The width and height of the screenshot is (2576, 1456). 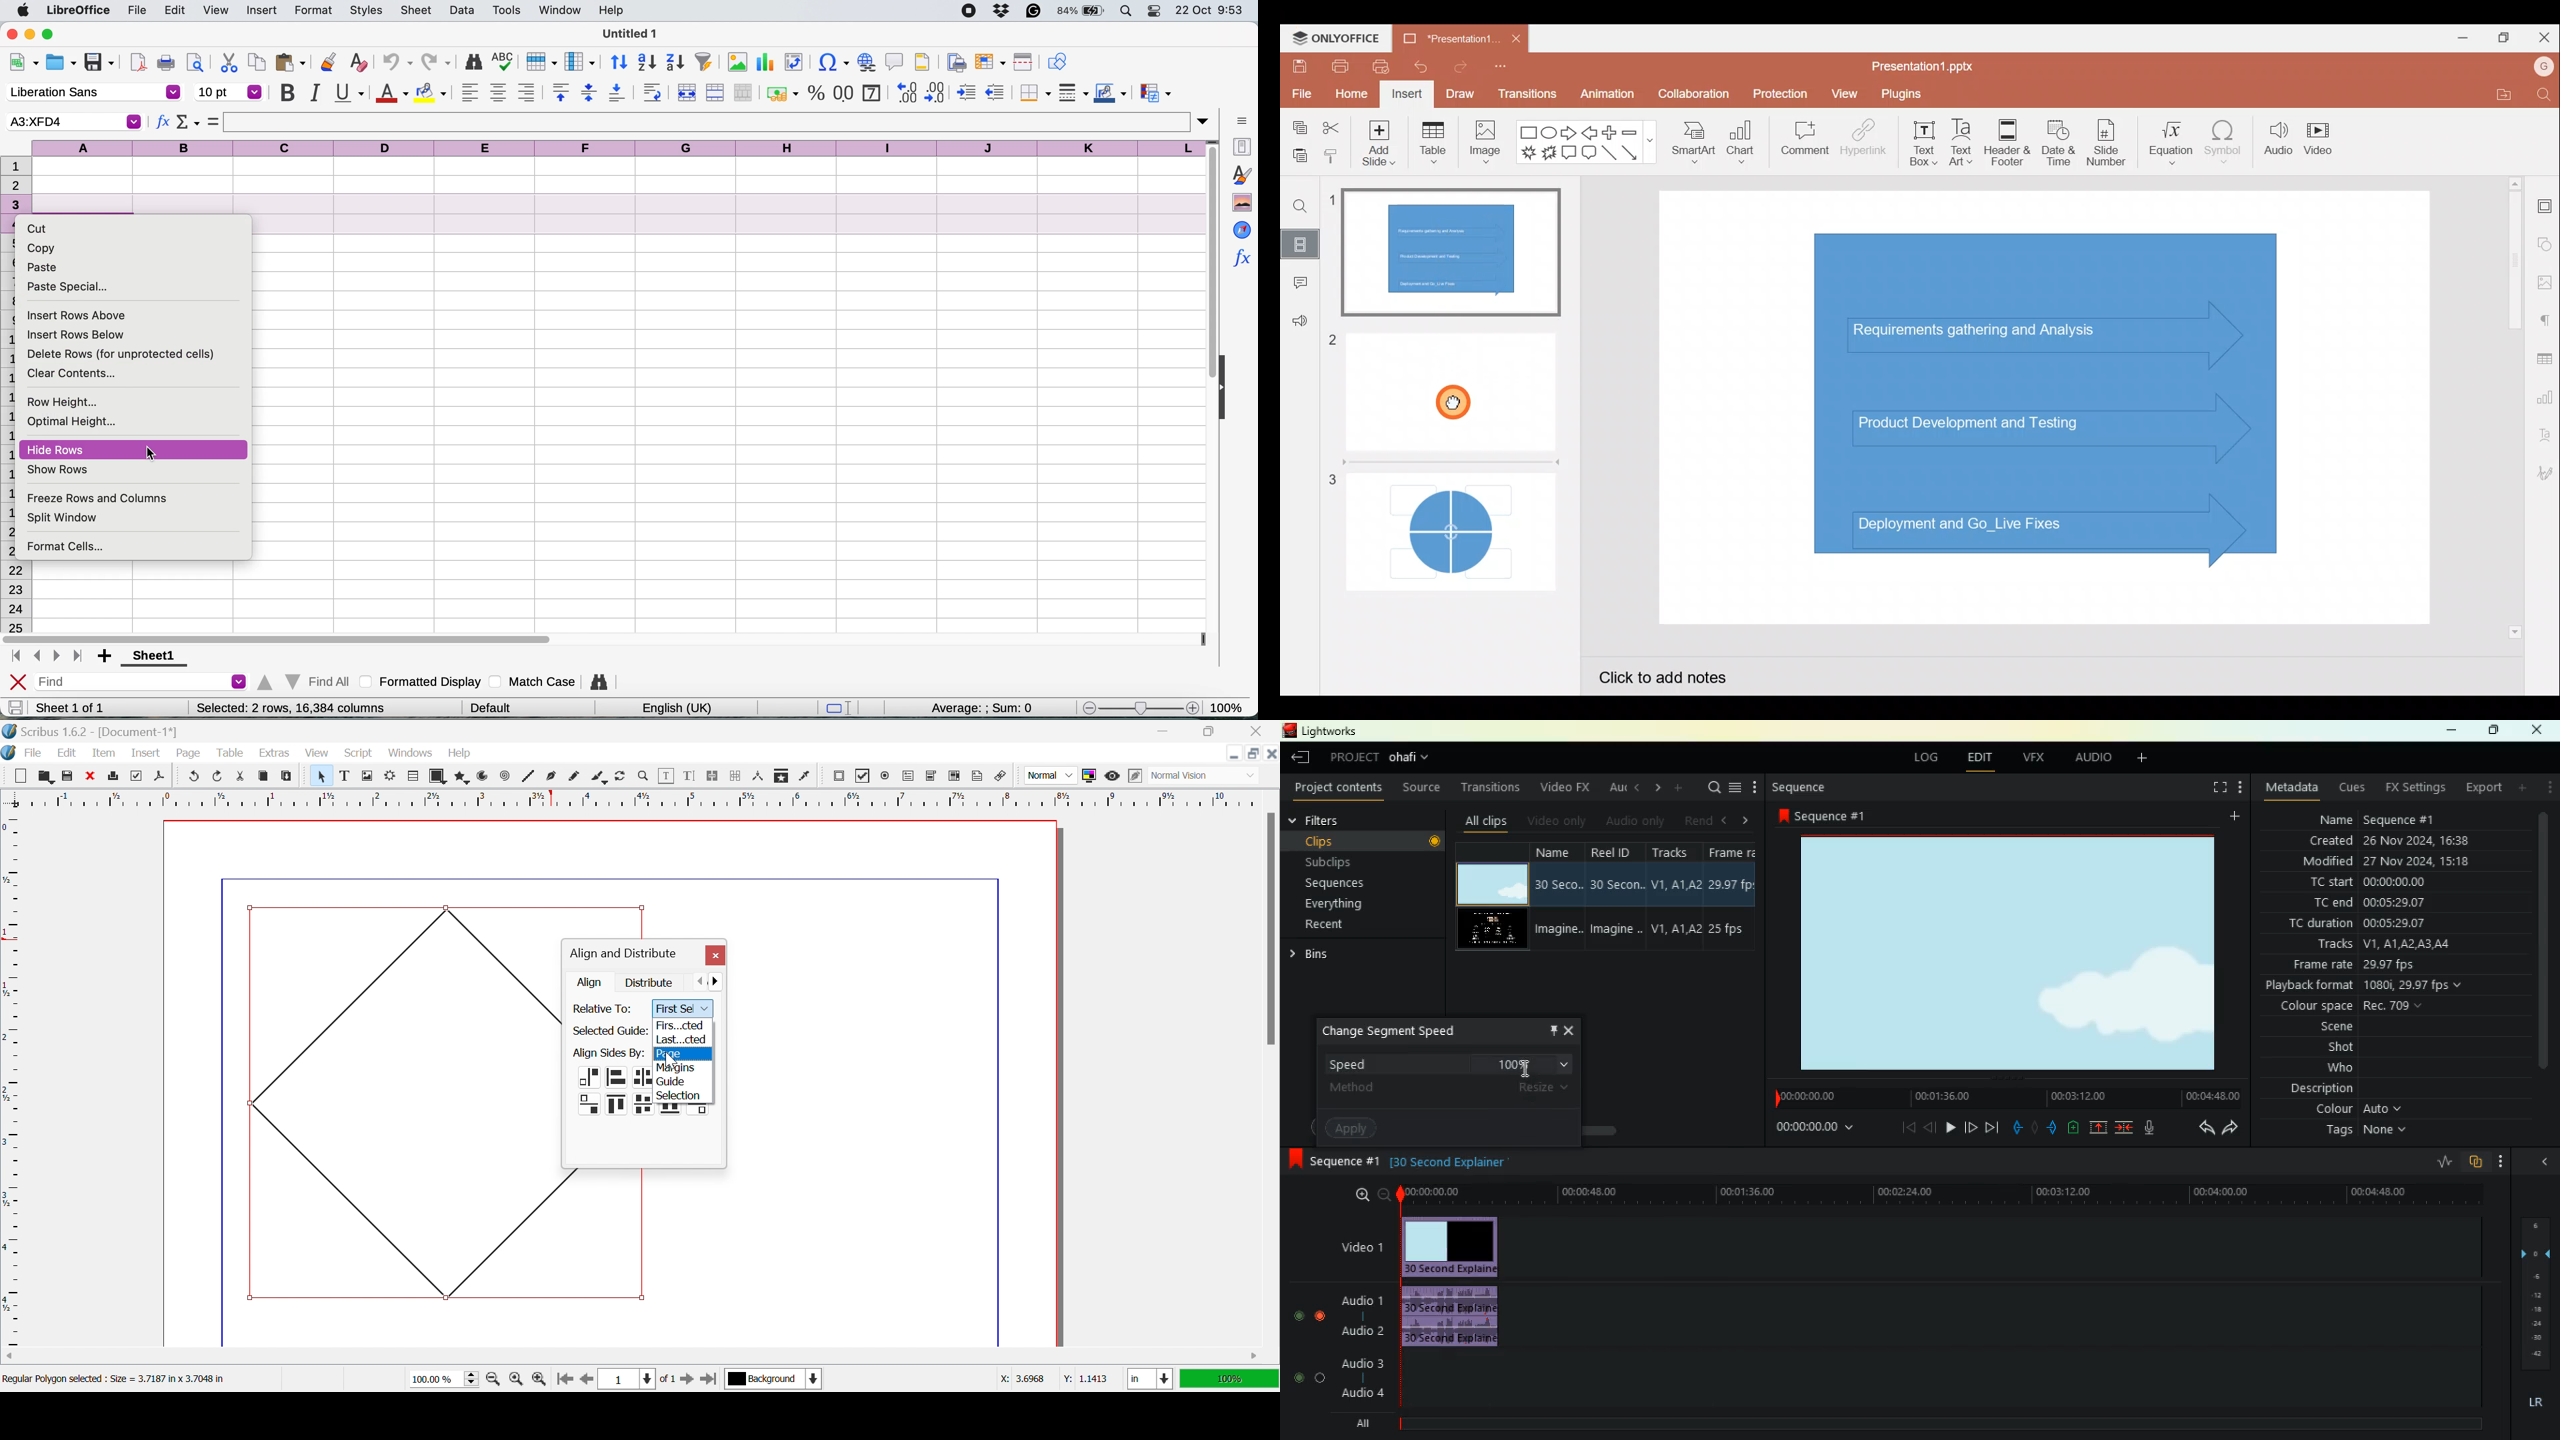 I want to click on 100%, so click(x=1227, y=1377).